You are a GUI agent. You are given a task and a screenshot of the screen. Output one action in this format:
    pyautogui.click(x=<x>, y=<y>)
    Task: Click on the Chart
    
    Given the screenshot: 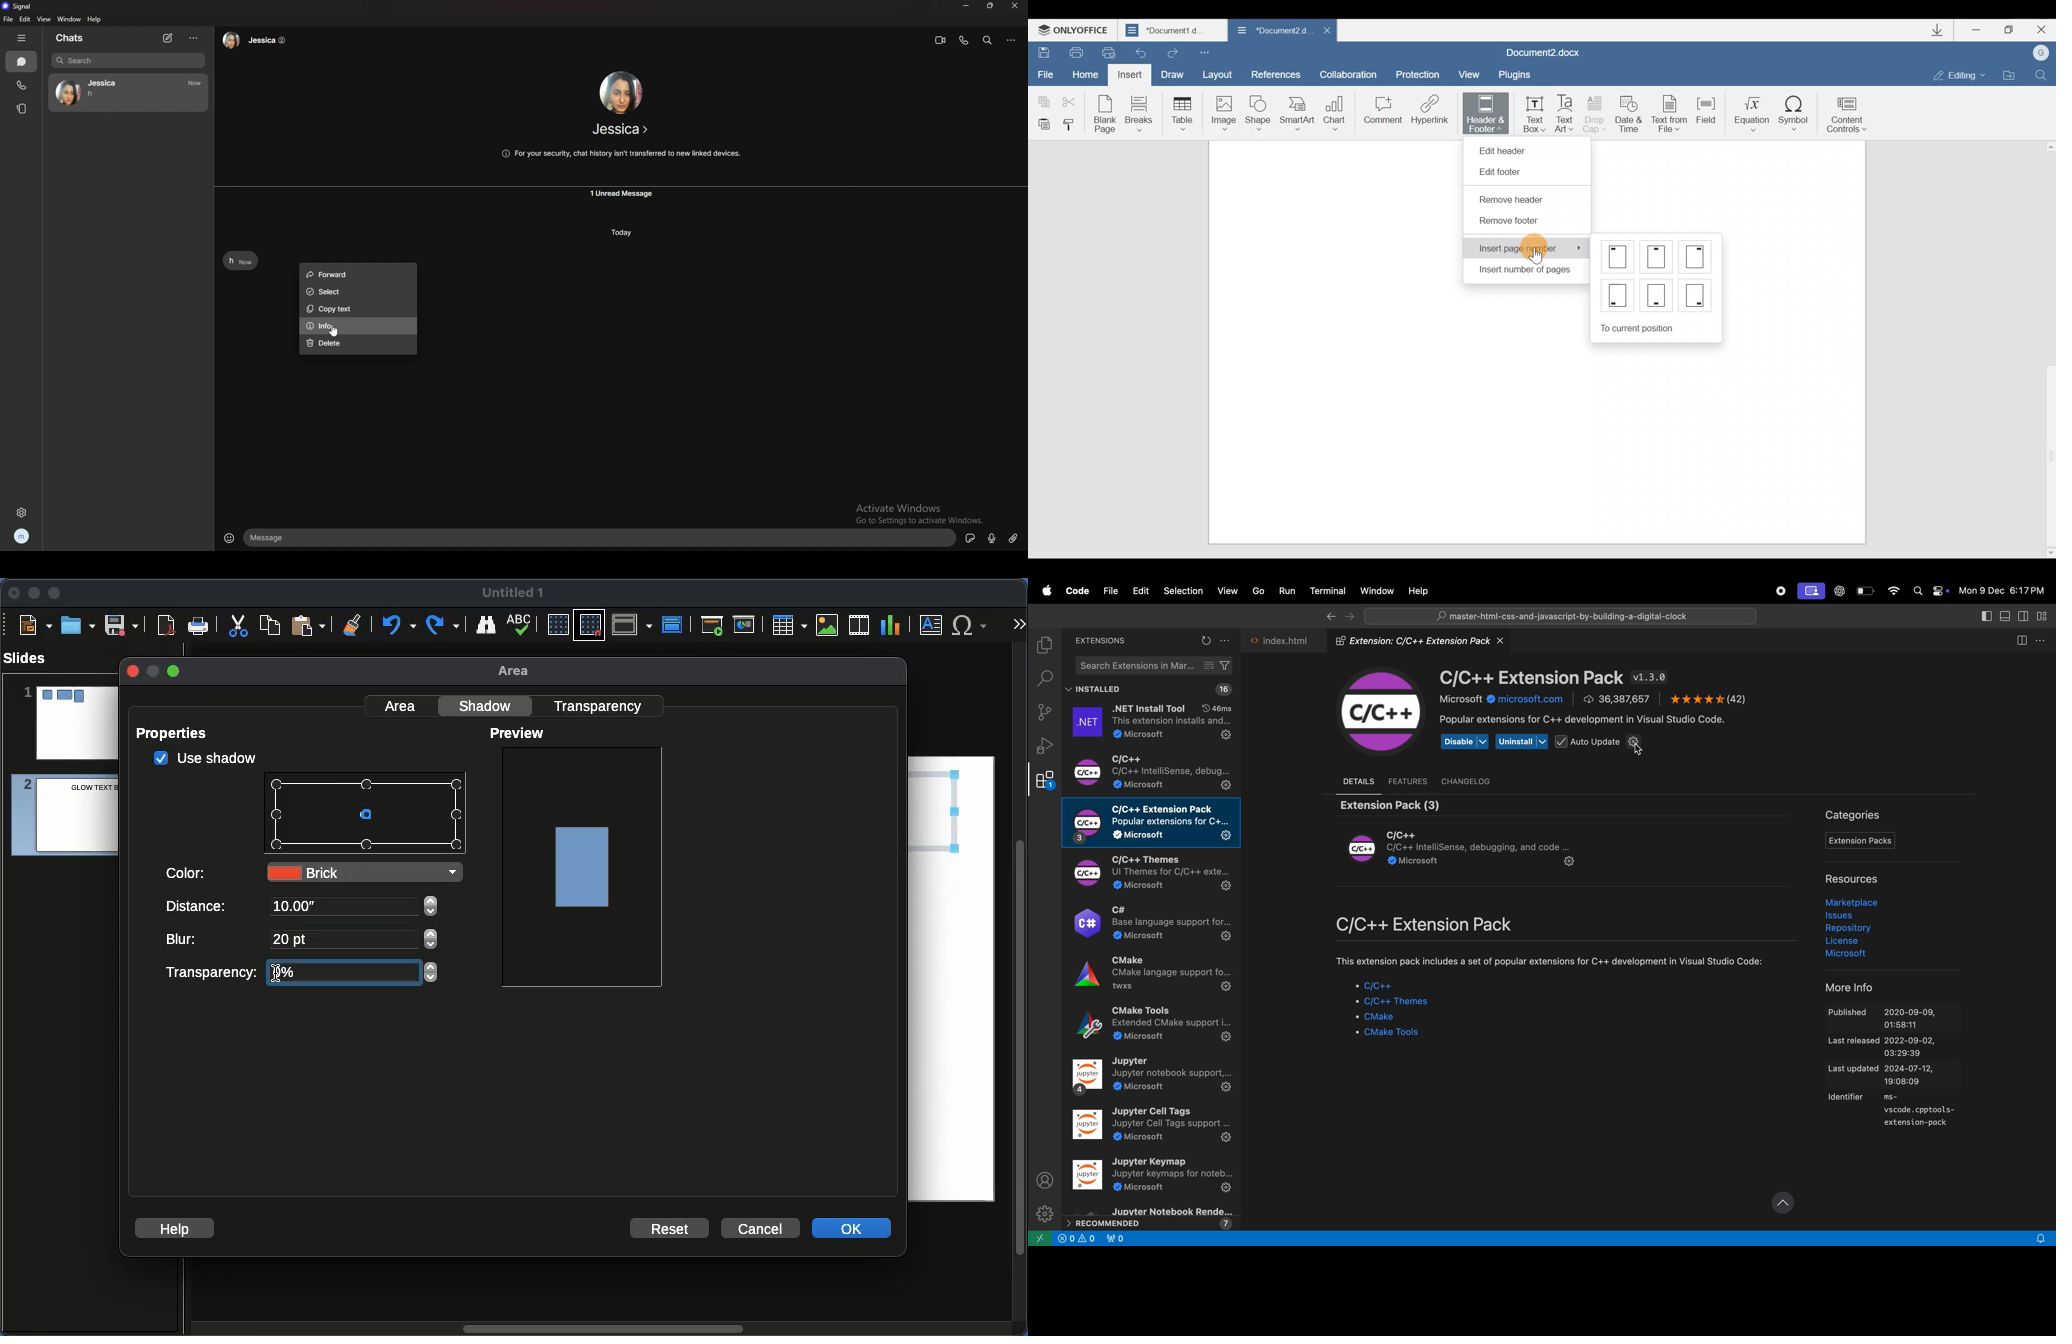 What is the action you would take?
    pyautogui.click(x=1336, y=110)
    